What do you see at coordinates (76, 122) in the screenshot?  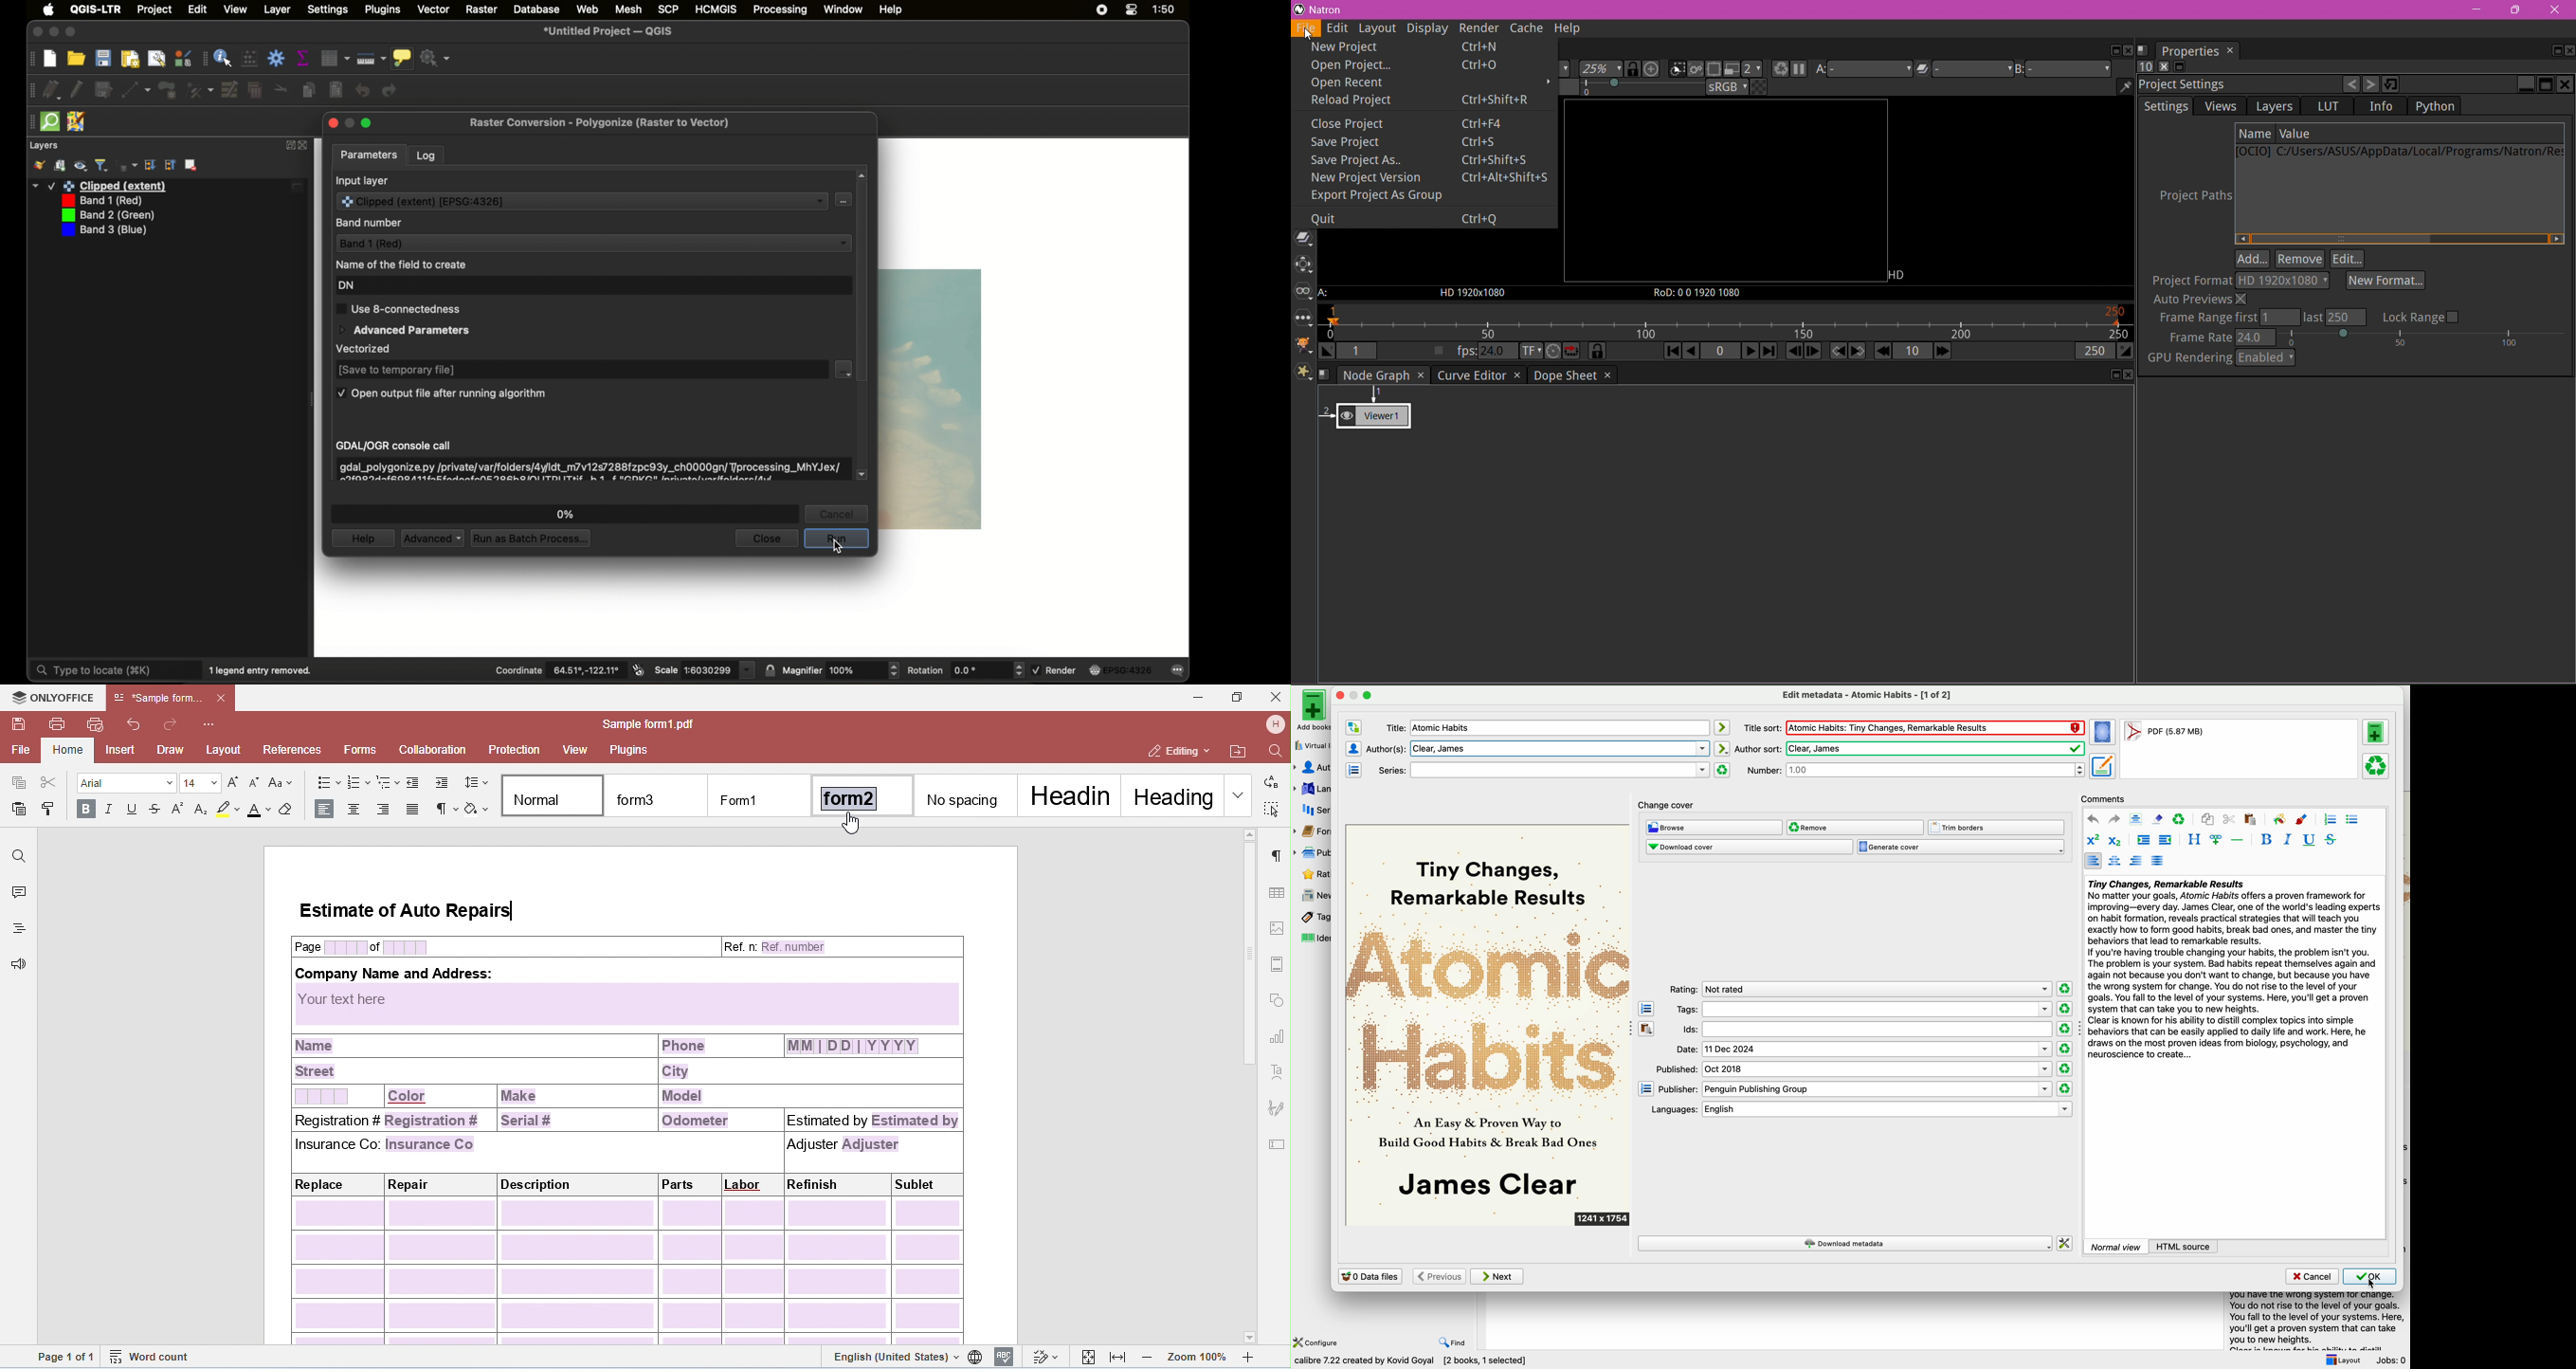 I see `jsom remote` at bounding box center [76, 122].